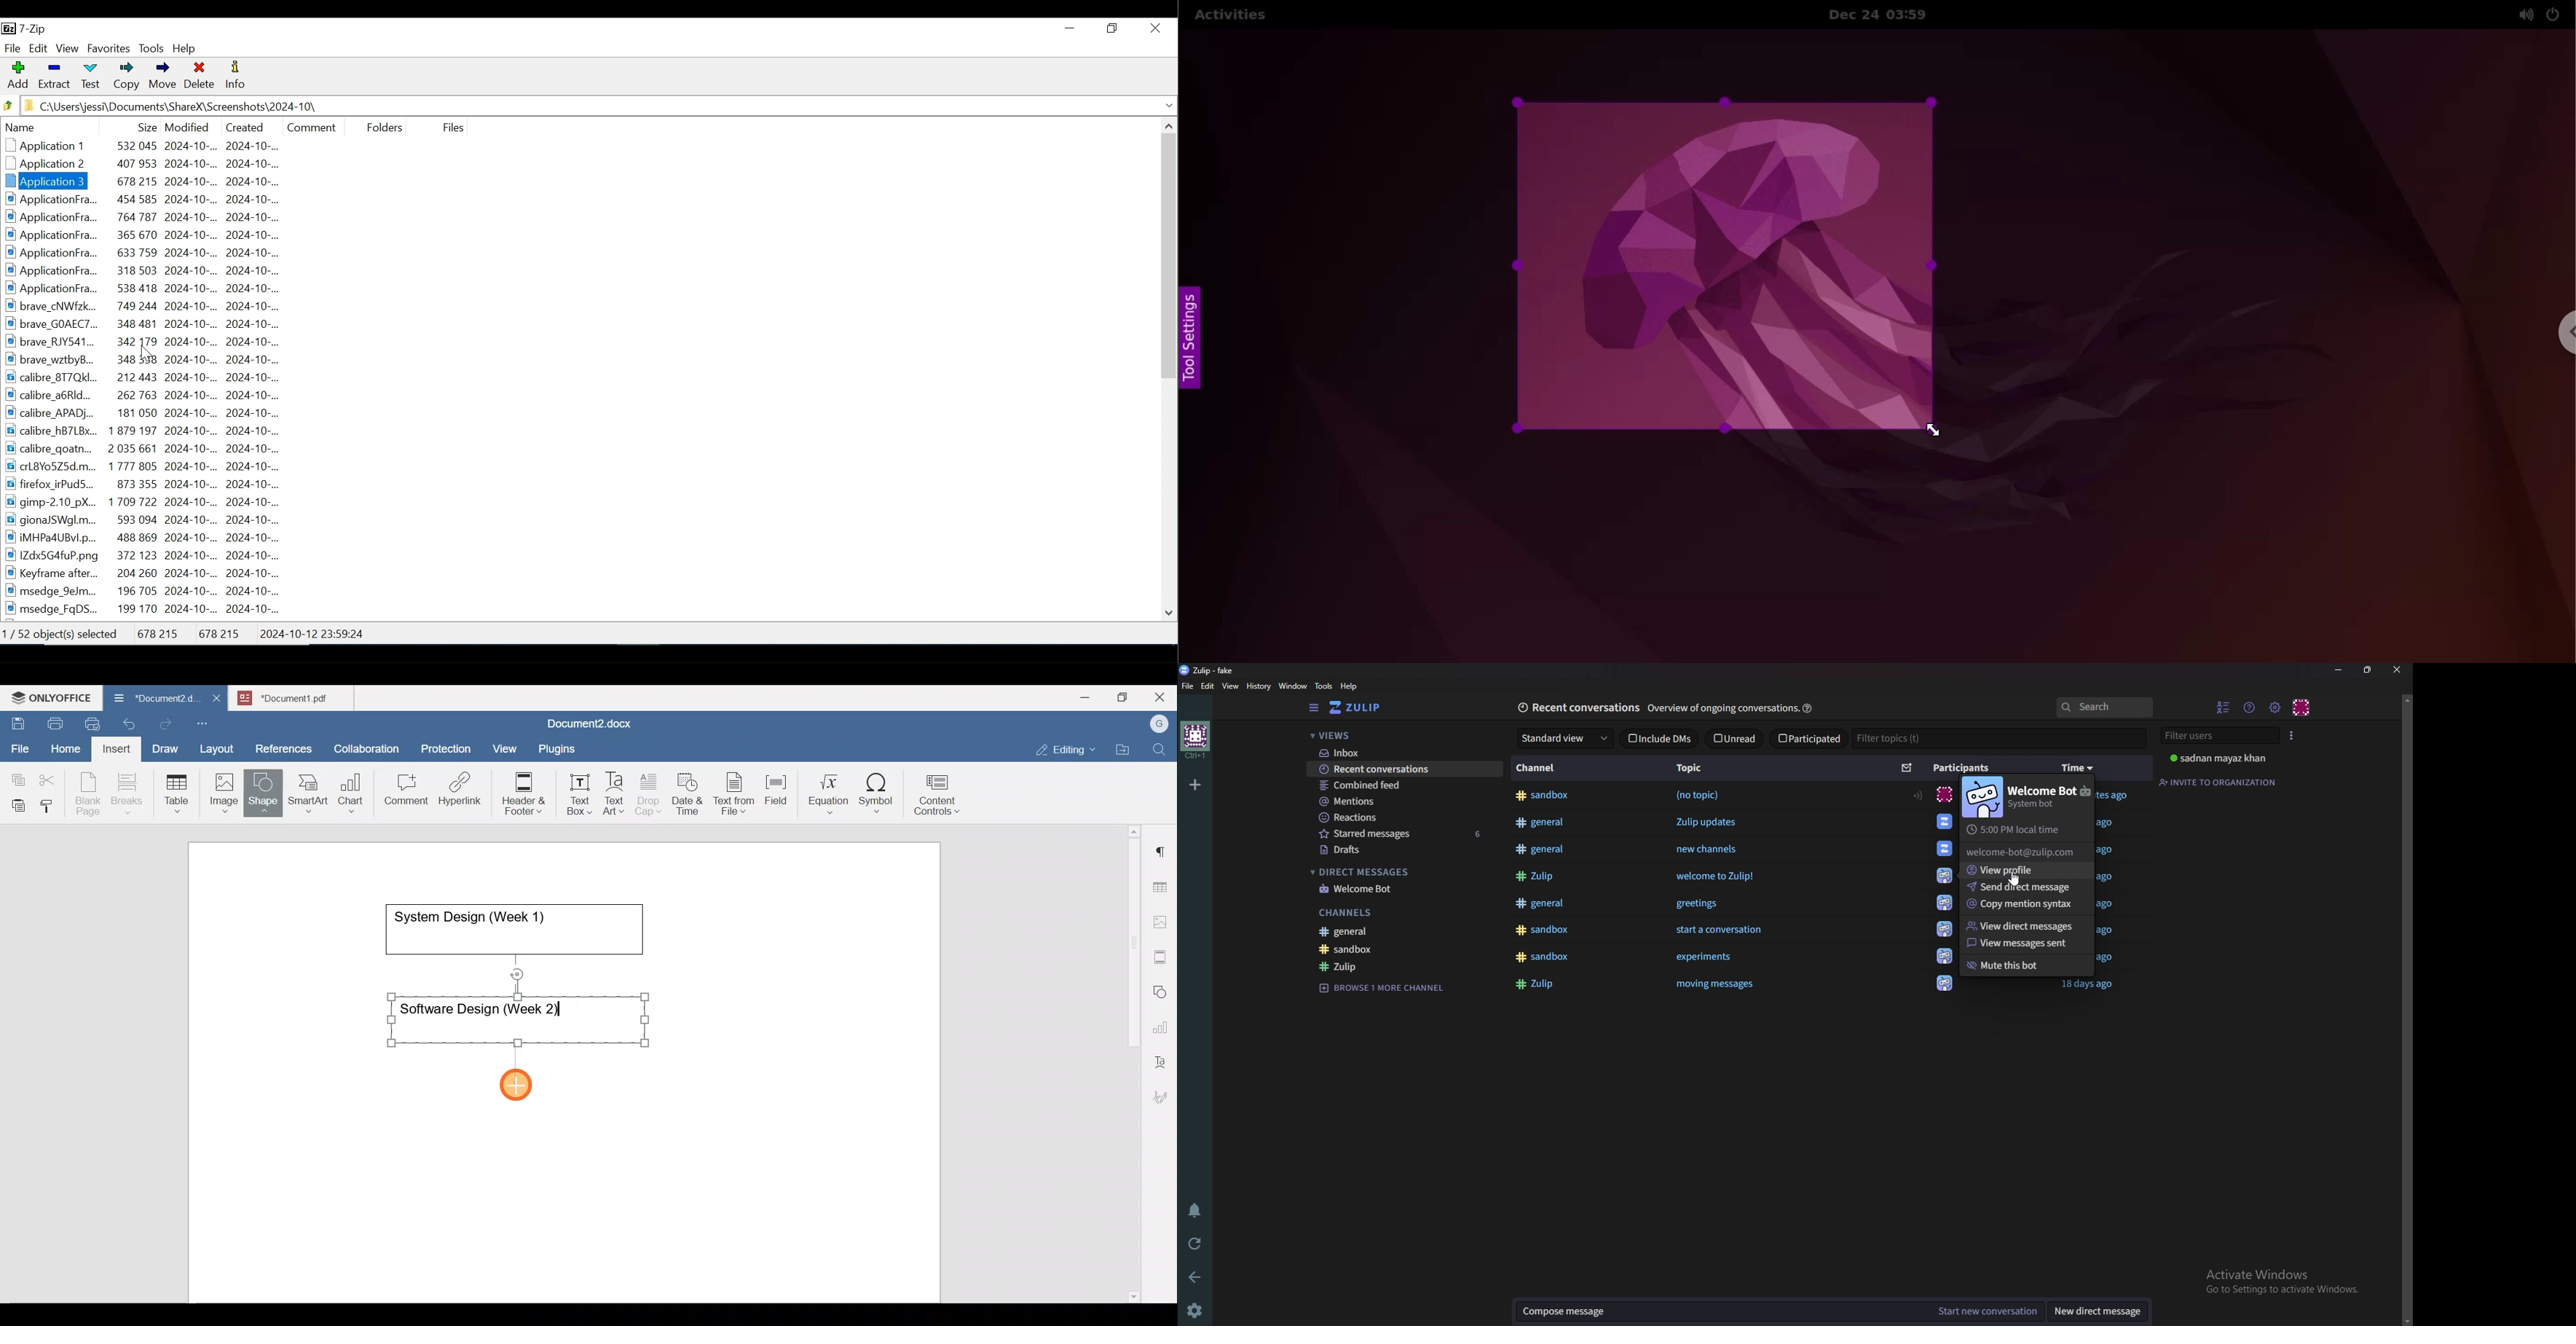 Image resolution: width=2576 pixels, height=1344 pixels. I want to click on greetings, so click(1705, 904).